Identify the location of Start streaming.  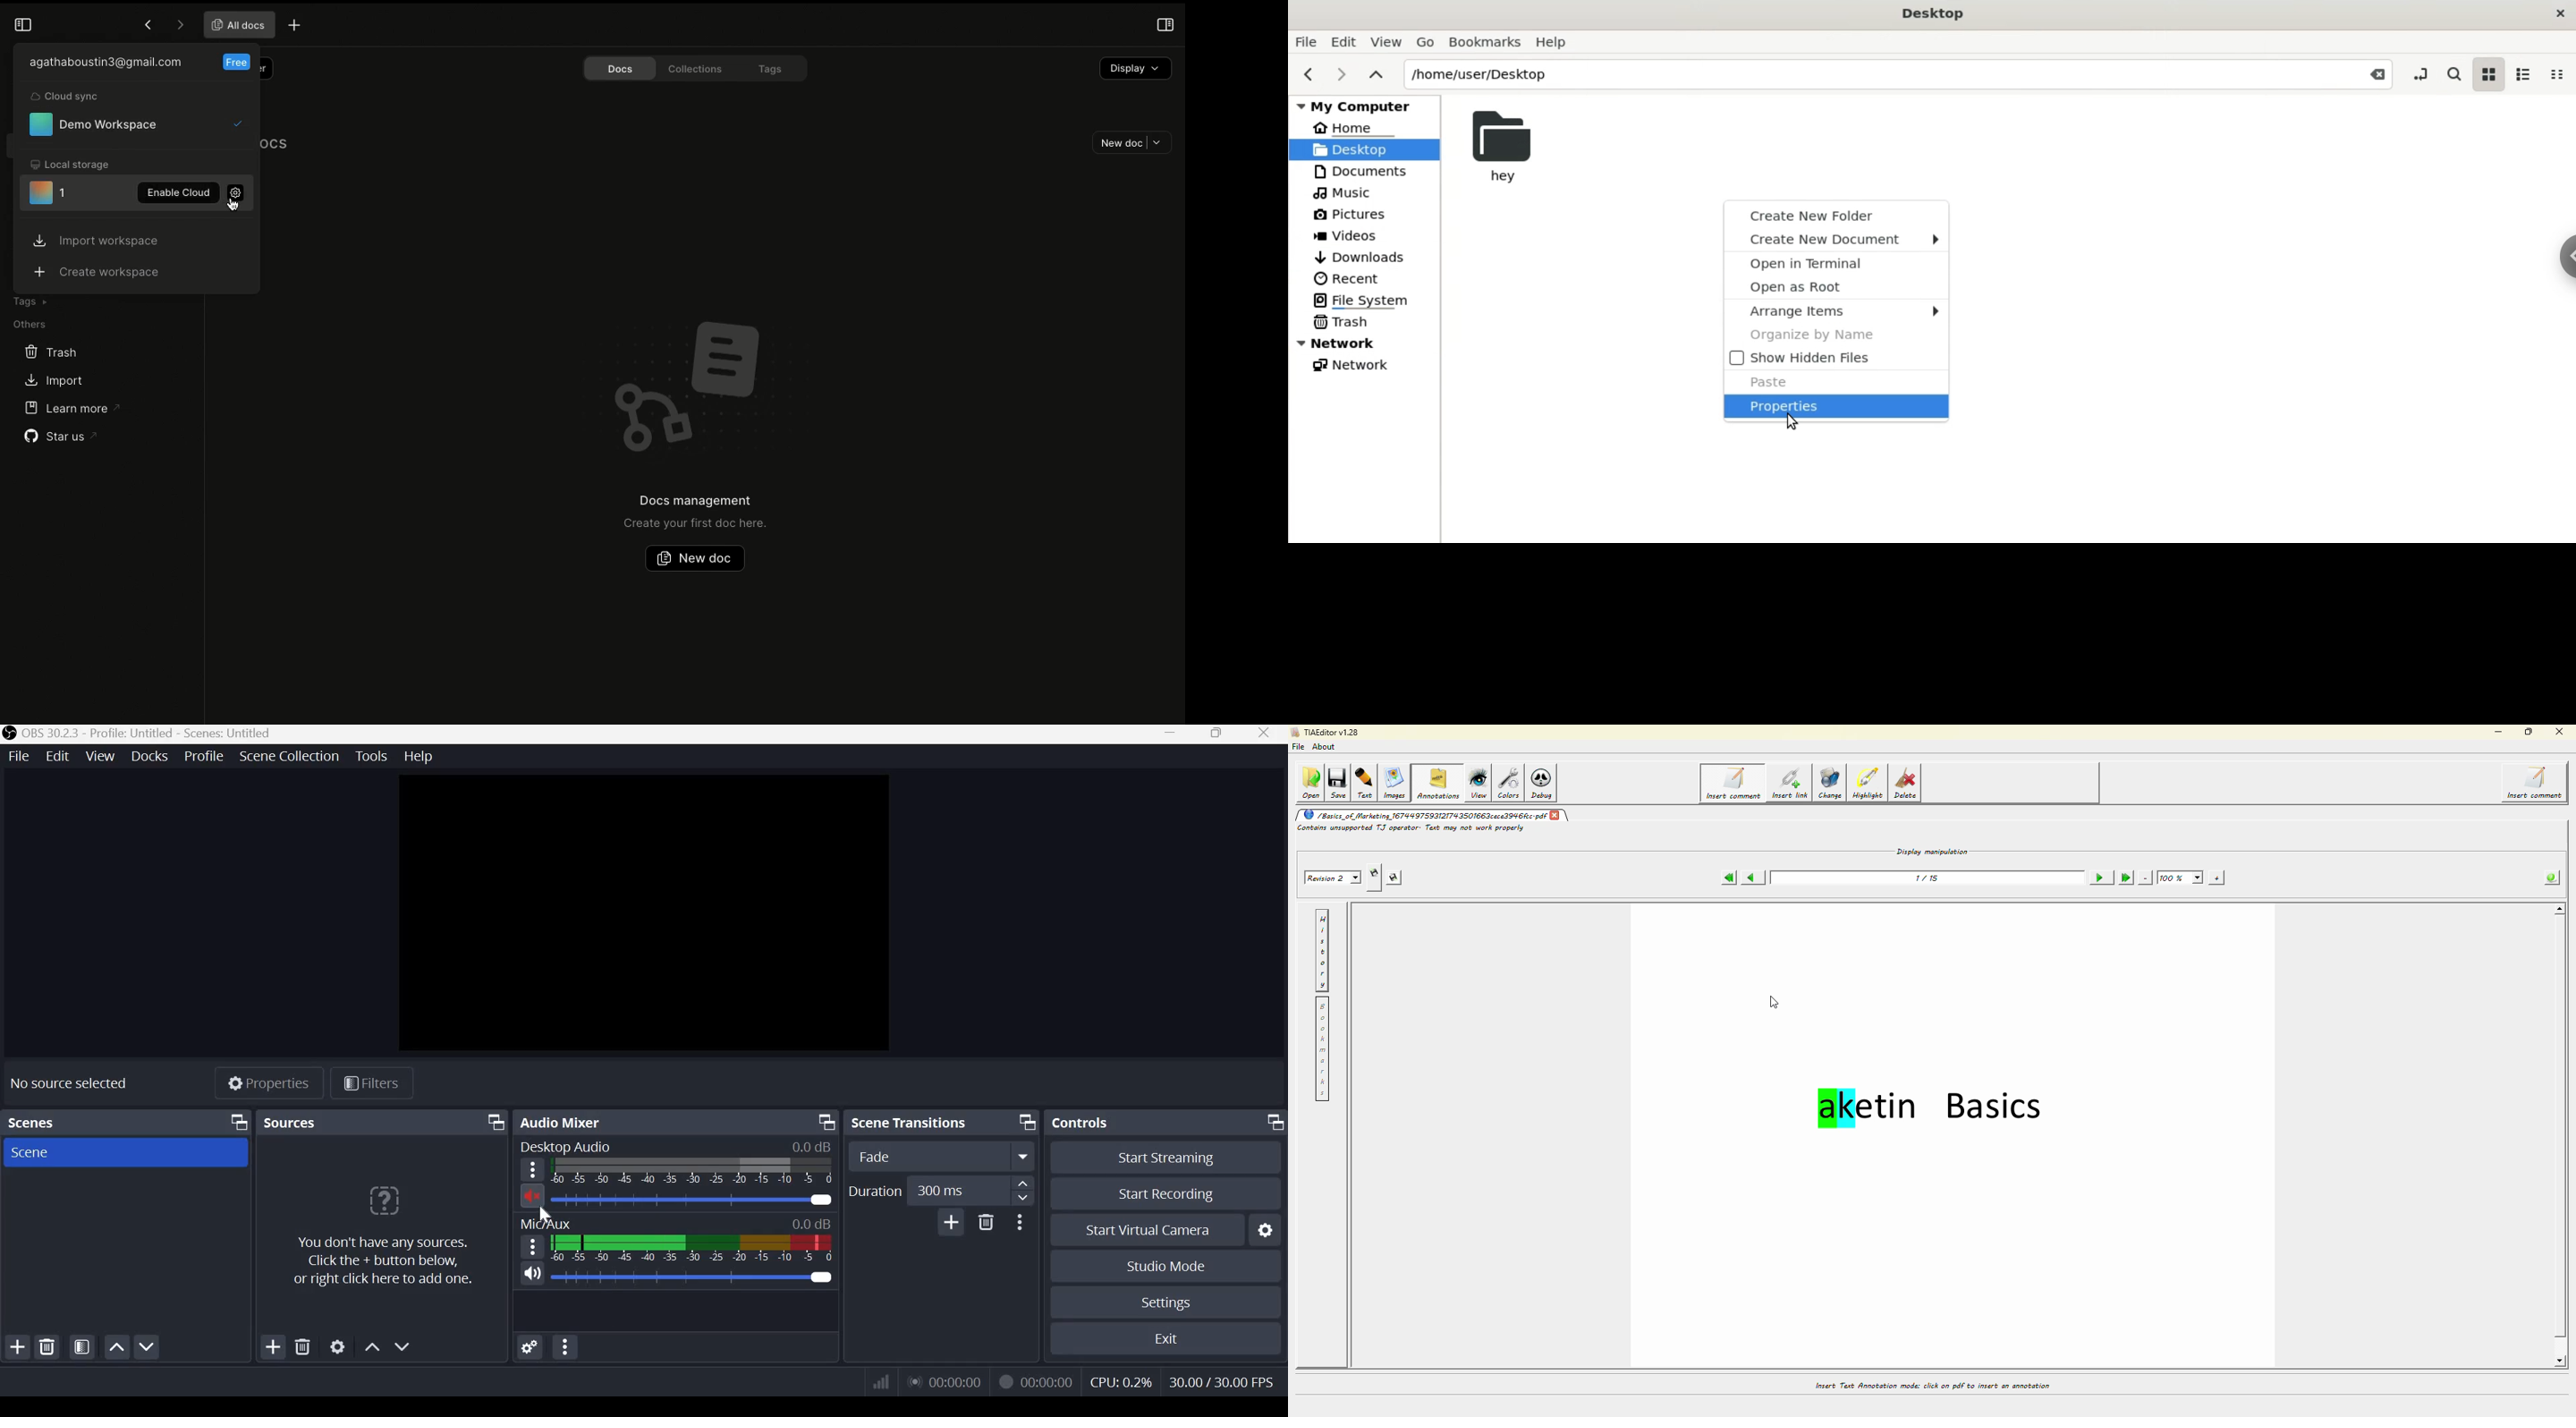
(1167, 1160).